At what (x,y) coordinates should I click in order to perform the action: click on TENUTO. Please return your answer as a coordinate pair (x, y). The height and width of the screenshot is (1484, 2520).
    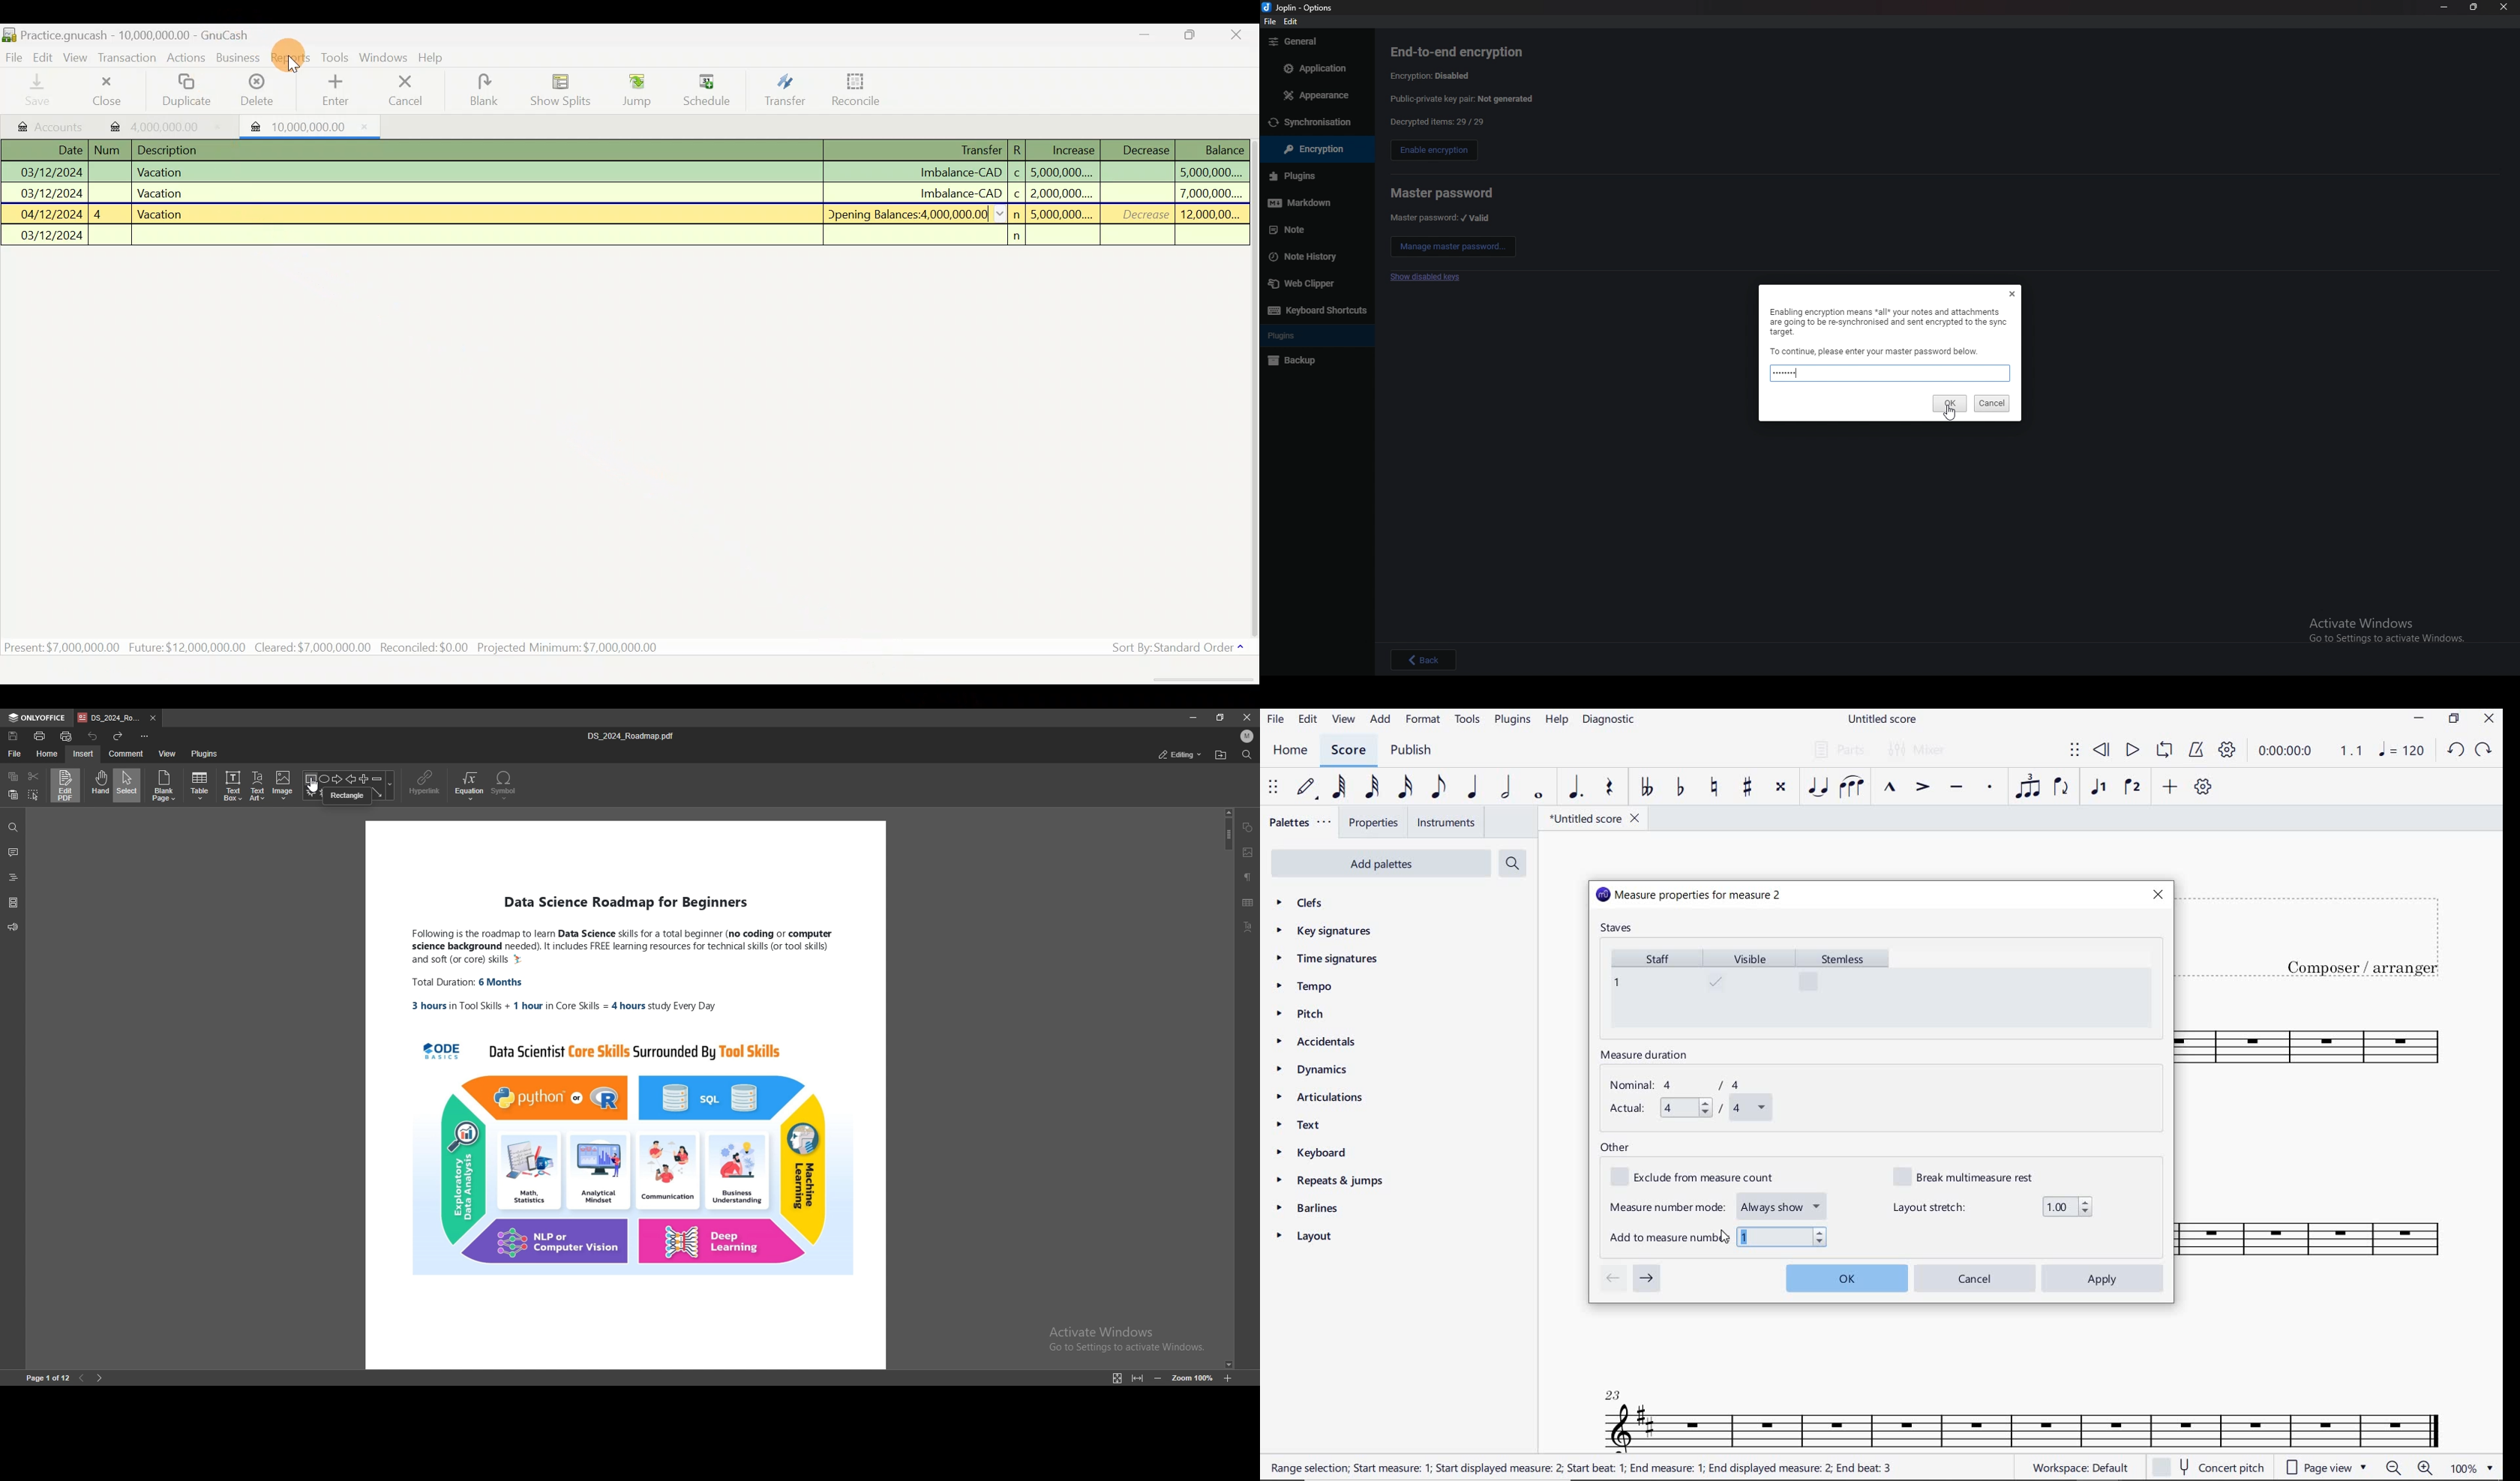
    Looking at the image, I should click on (1956, 789).